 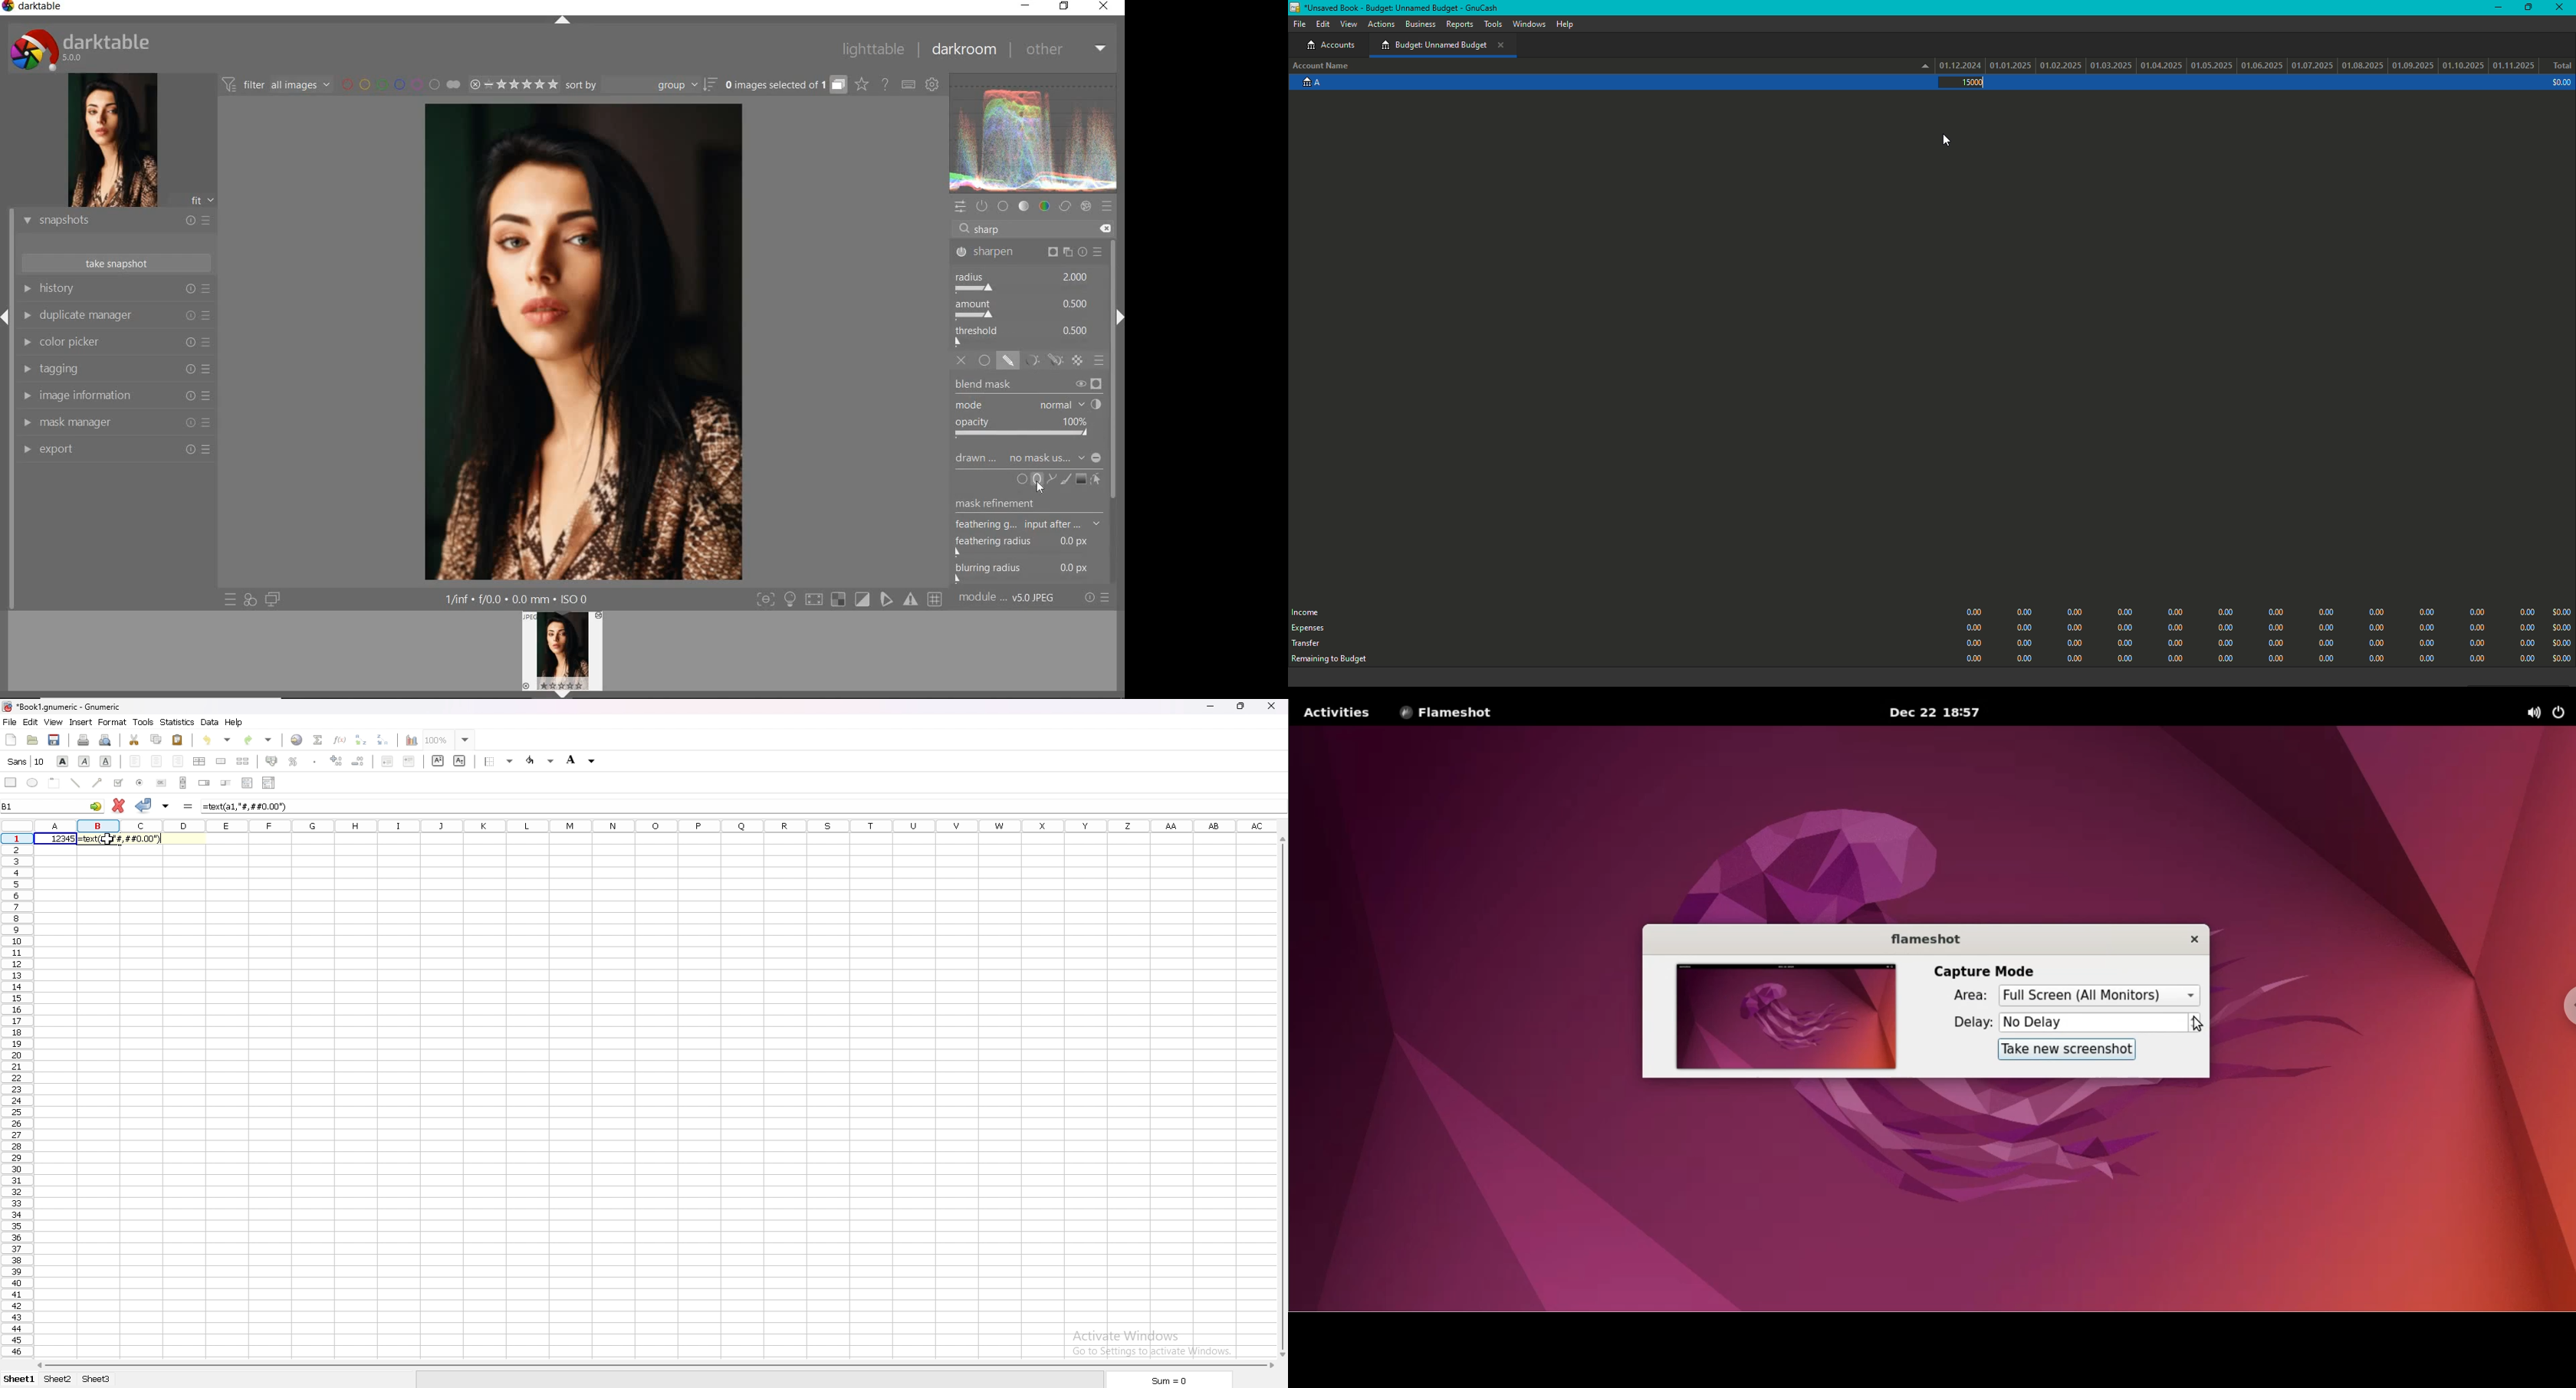 I want to click on Income, so click(x=1309, y=611).